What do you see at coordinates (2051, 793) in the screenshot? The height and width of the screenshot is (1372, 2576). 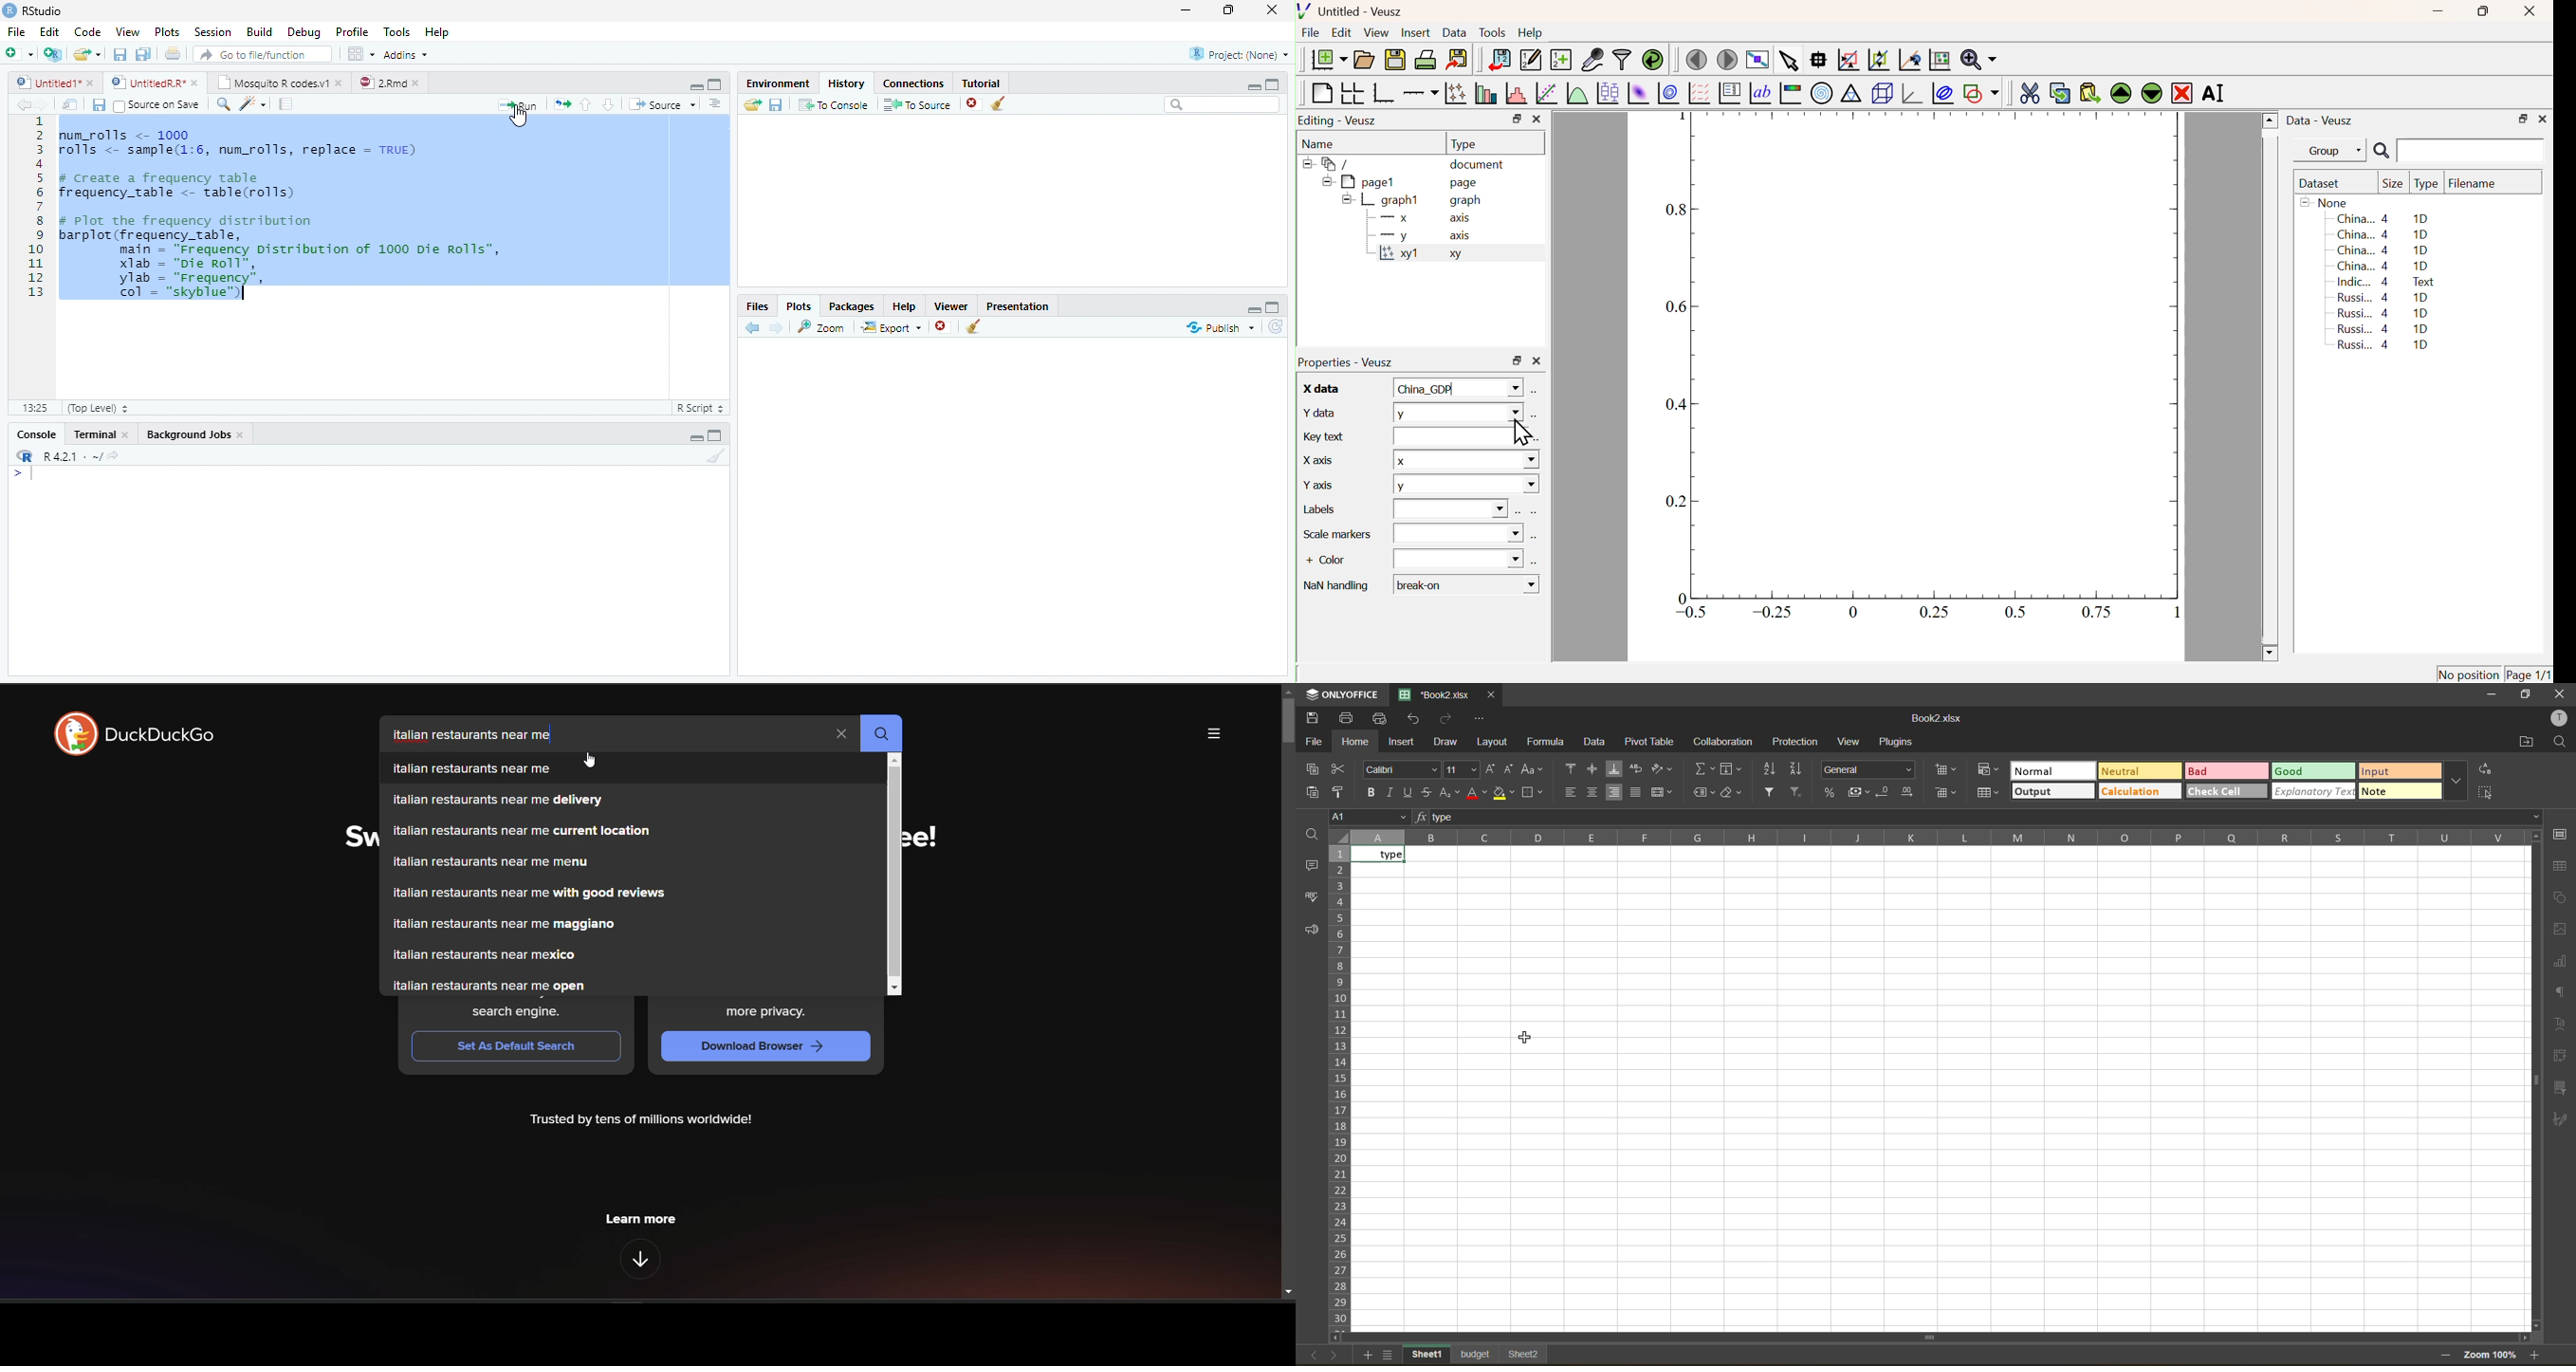 I see `output` at bounding box center [2051, 793].